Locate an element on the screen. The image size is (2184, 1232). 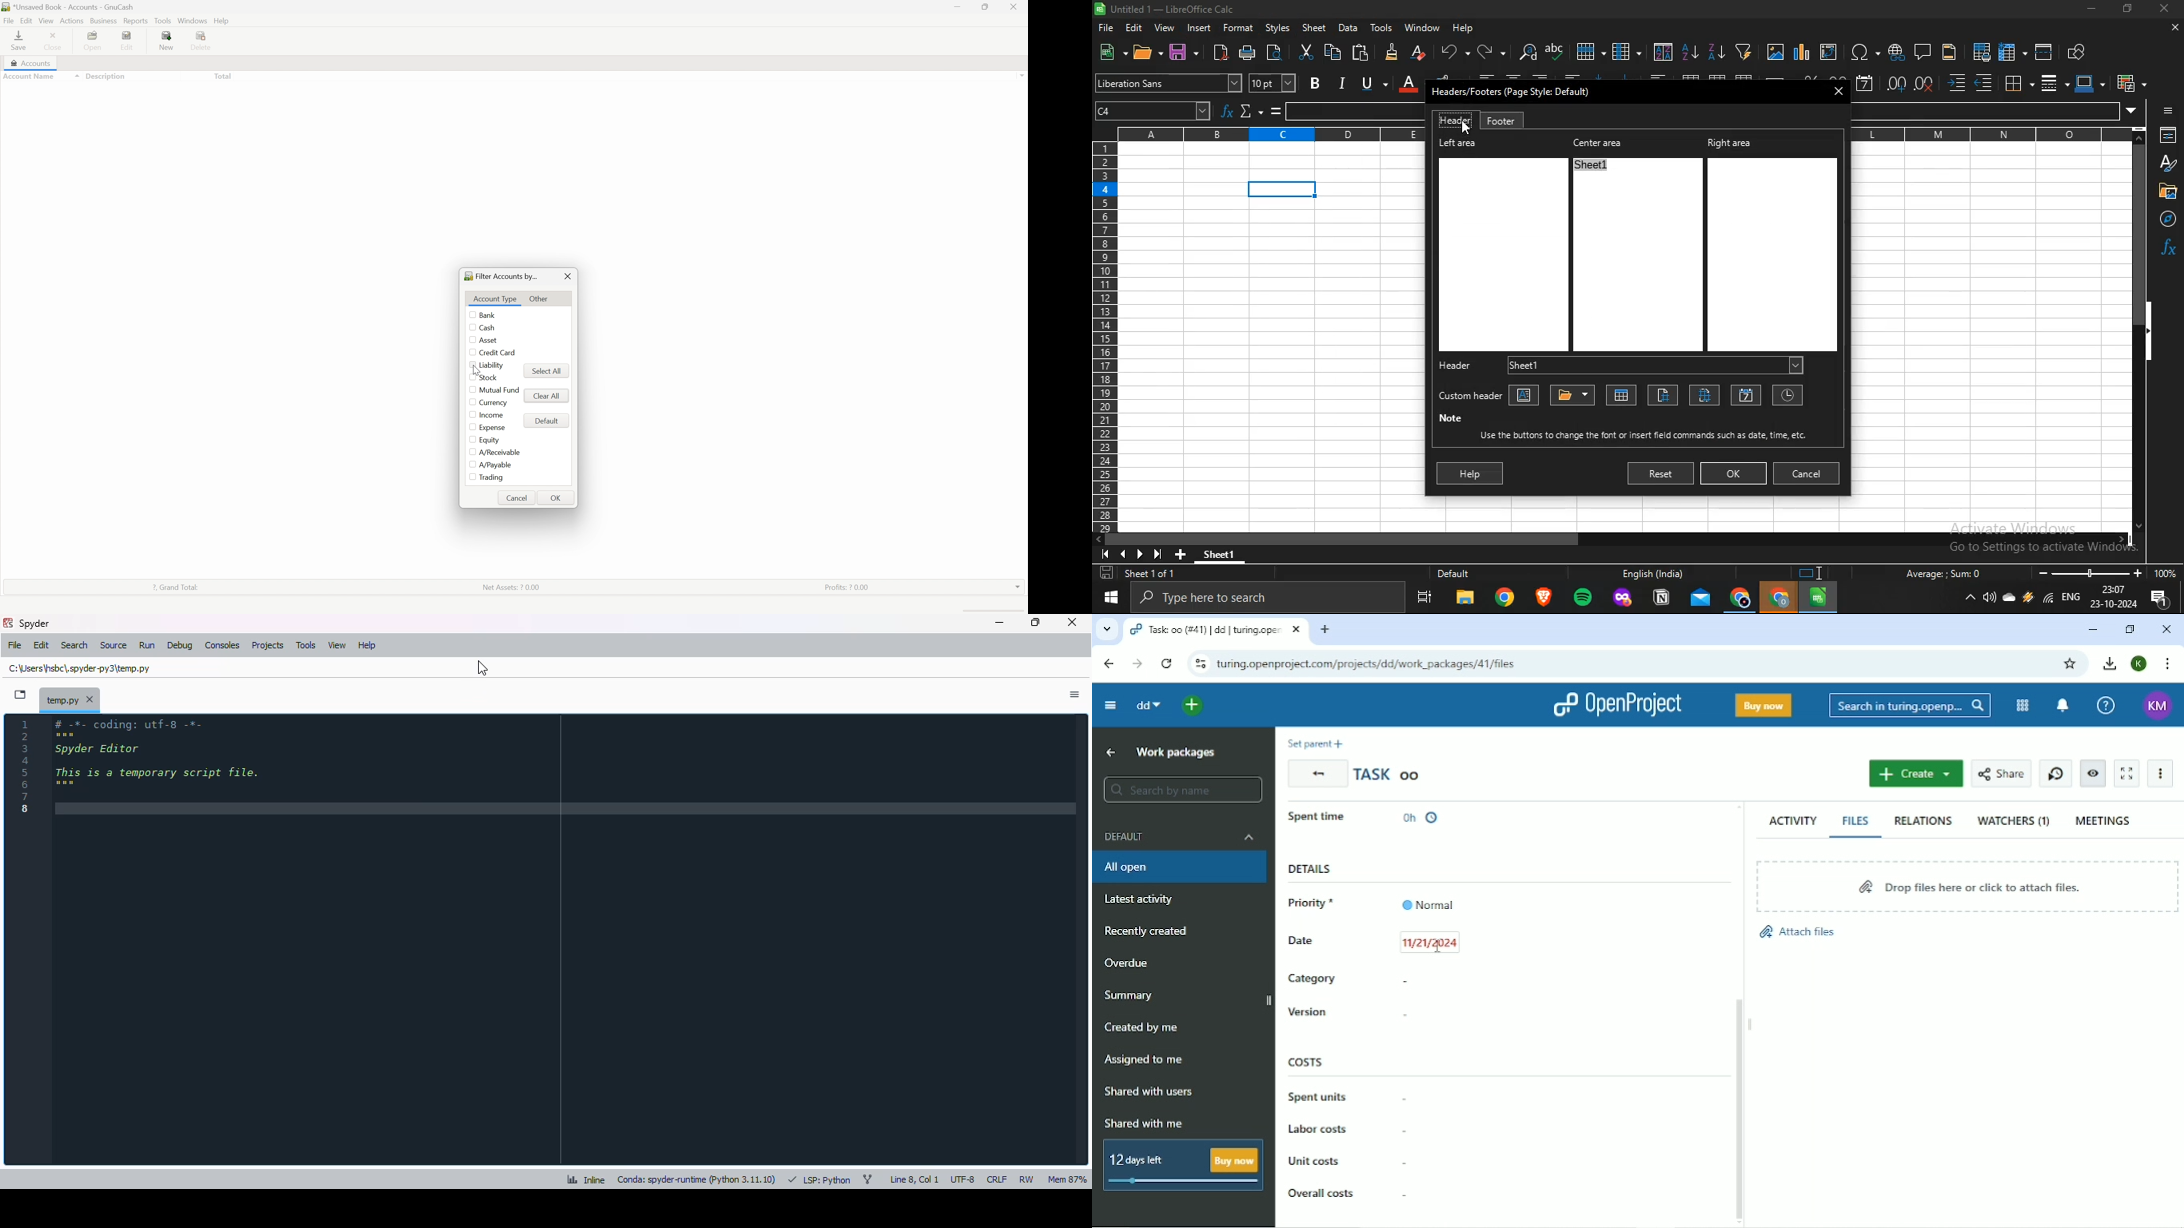
Files is located at coordinates (1858, 821).